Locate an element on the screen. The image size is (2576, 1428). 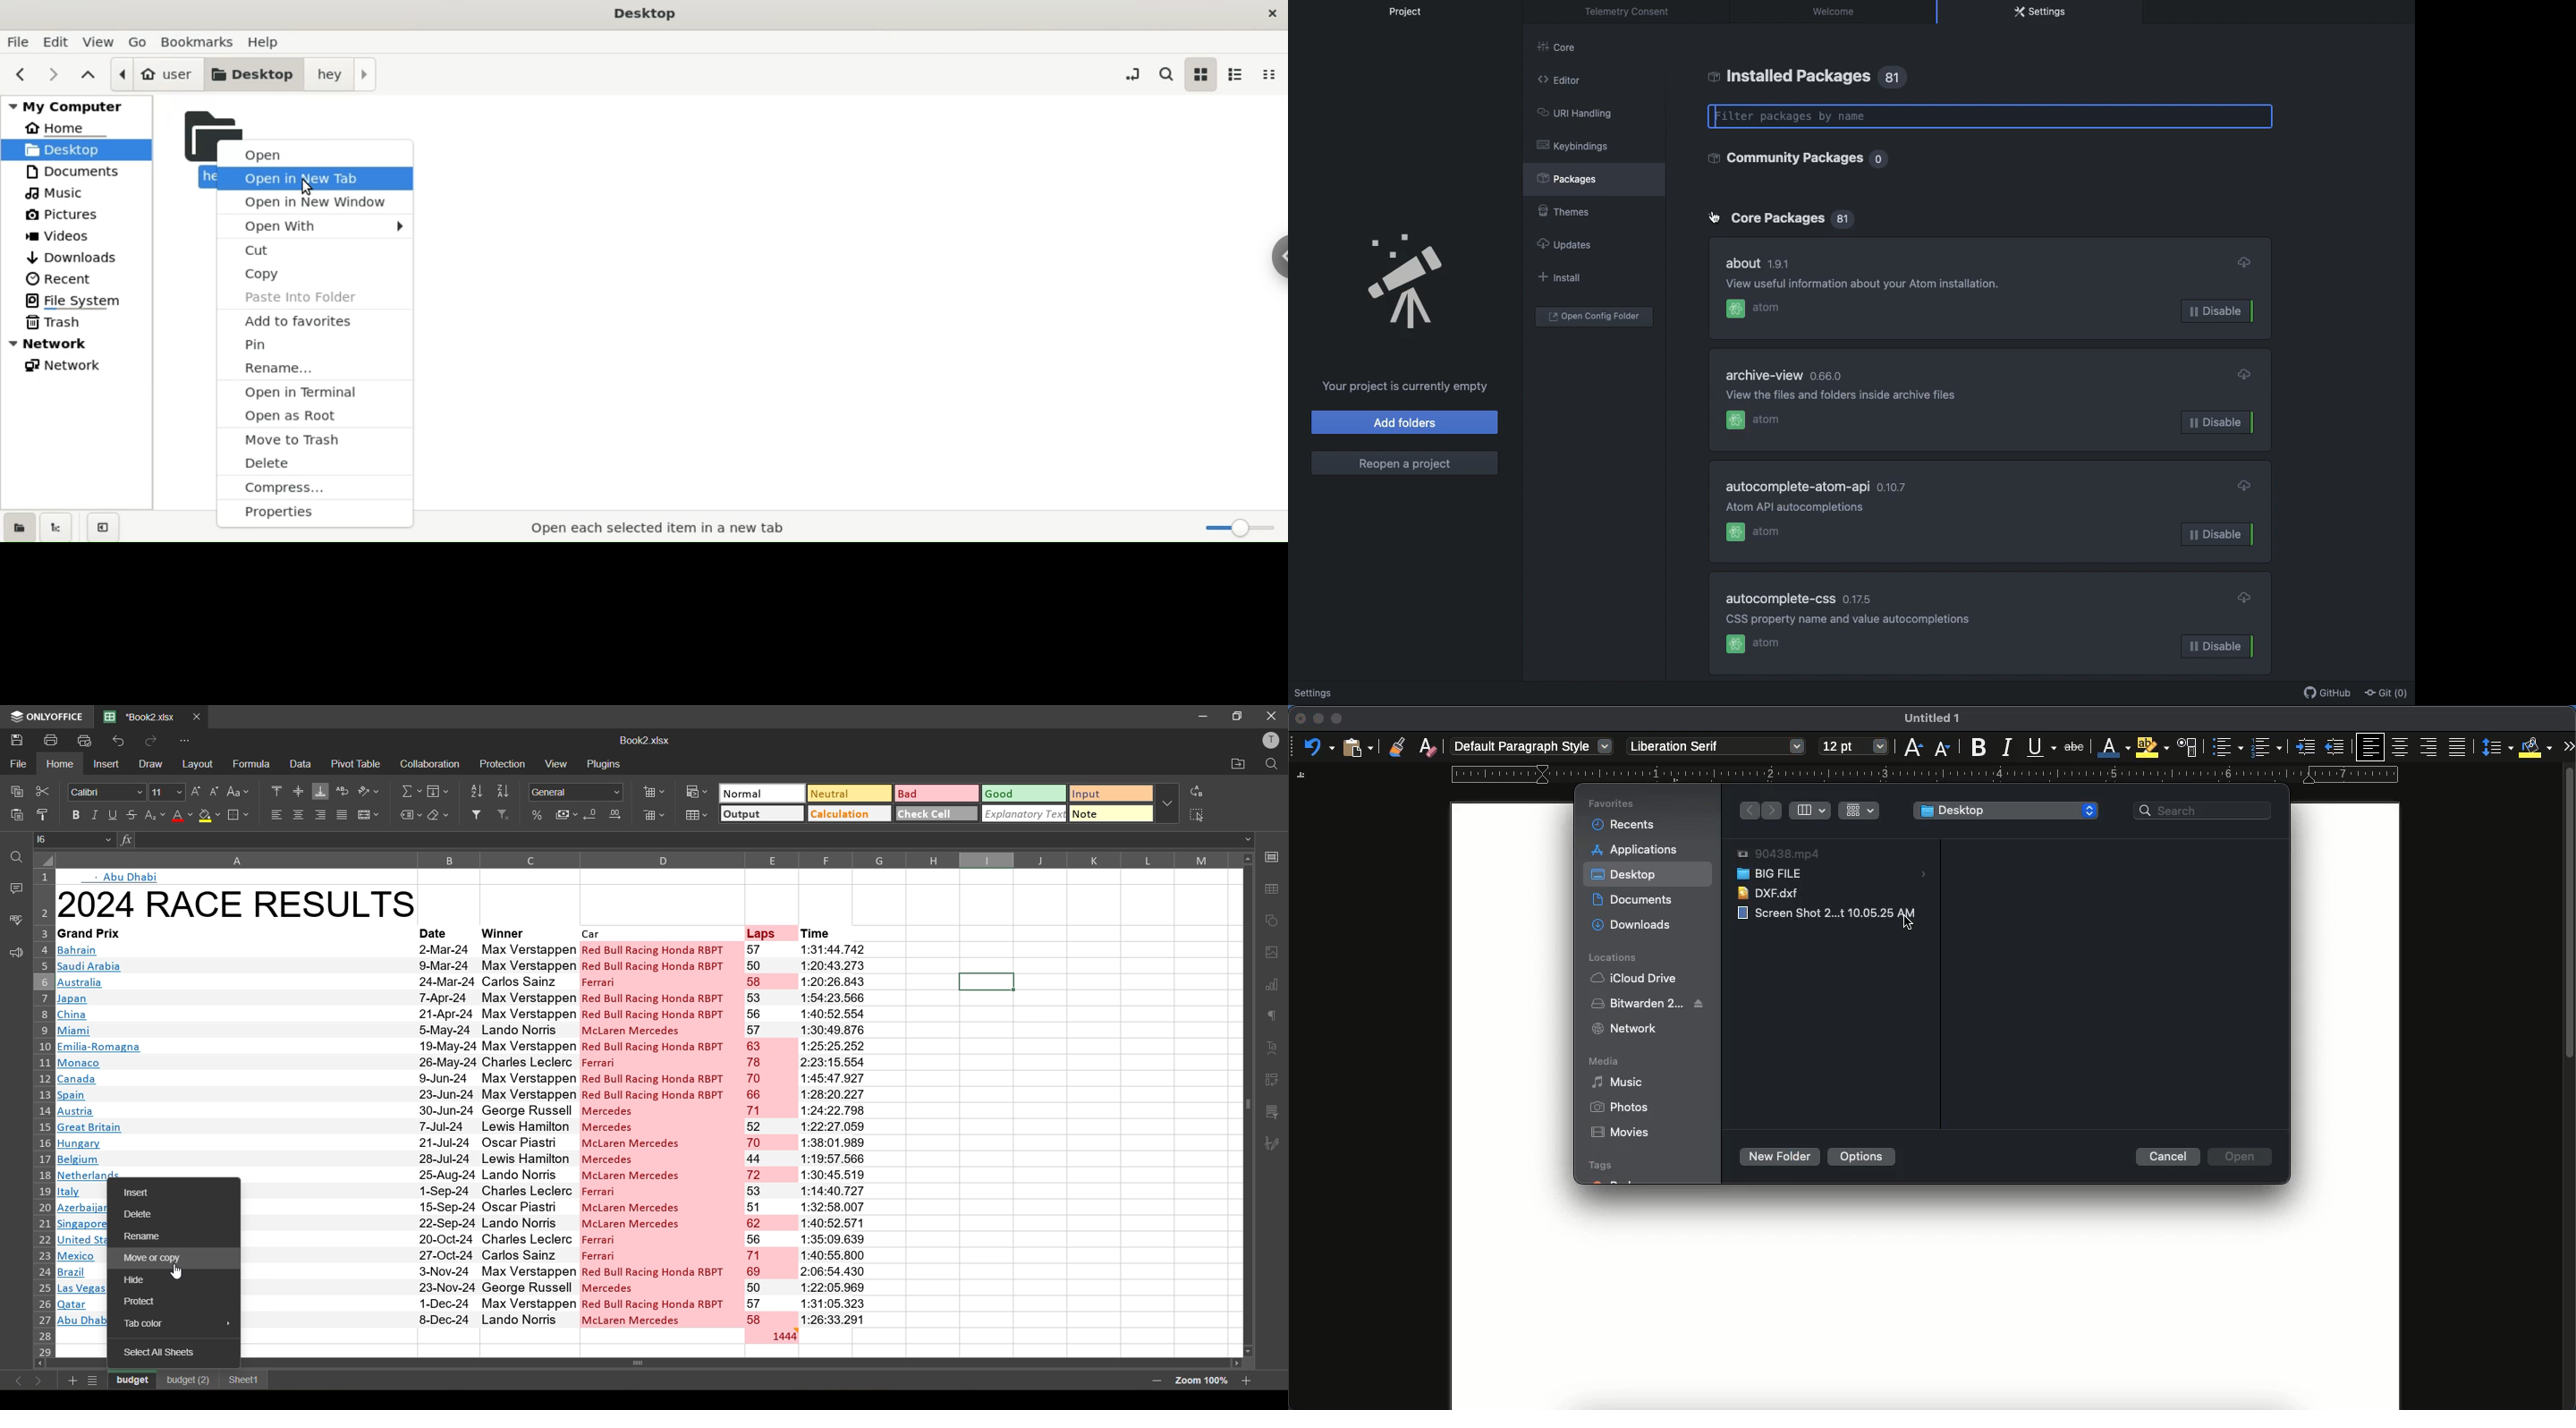
Core is located at coordinates (1565, 50).